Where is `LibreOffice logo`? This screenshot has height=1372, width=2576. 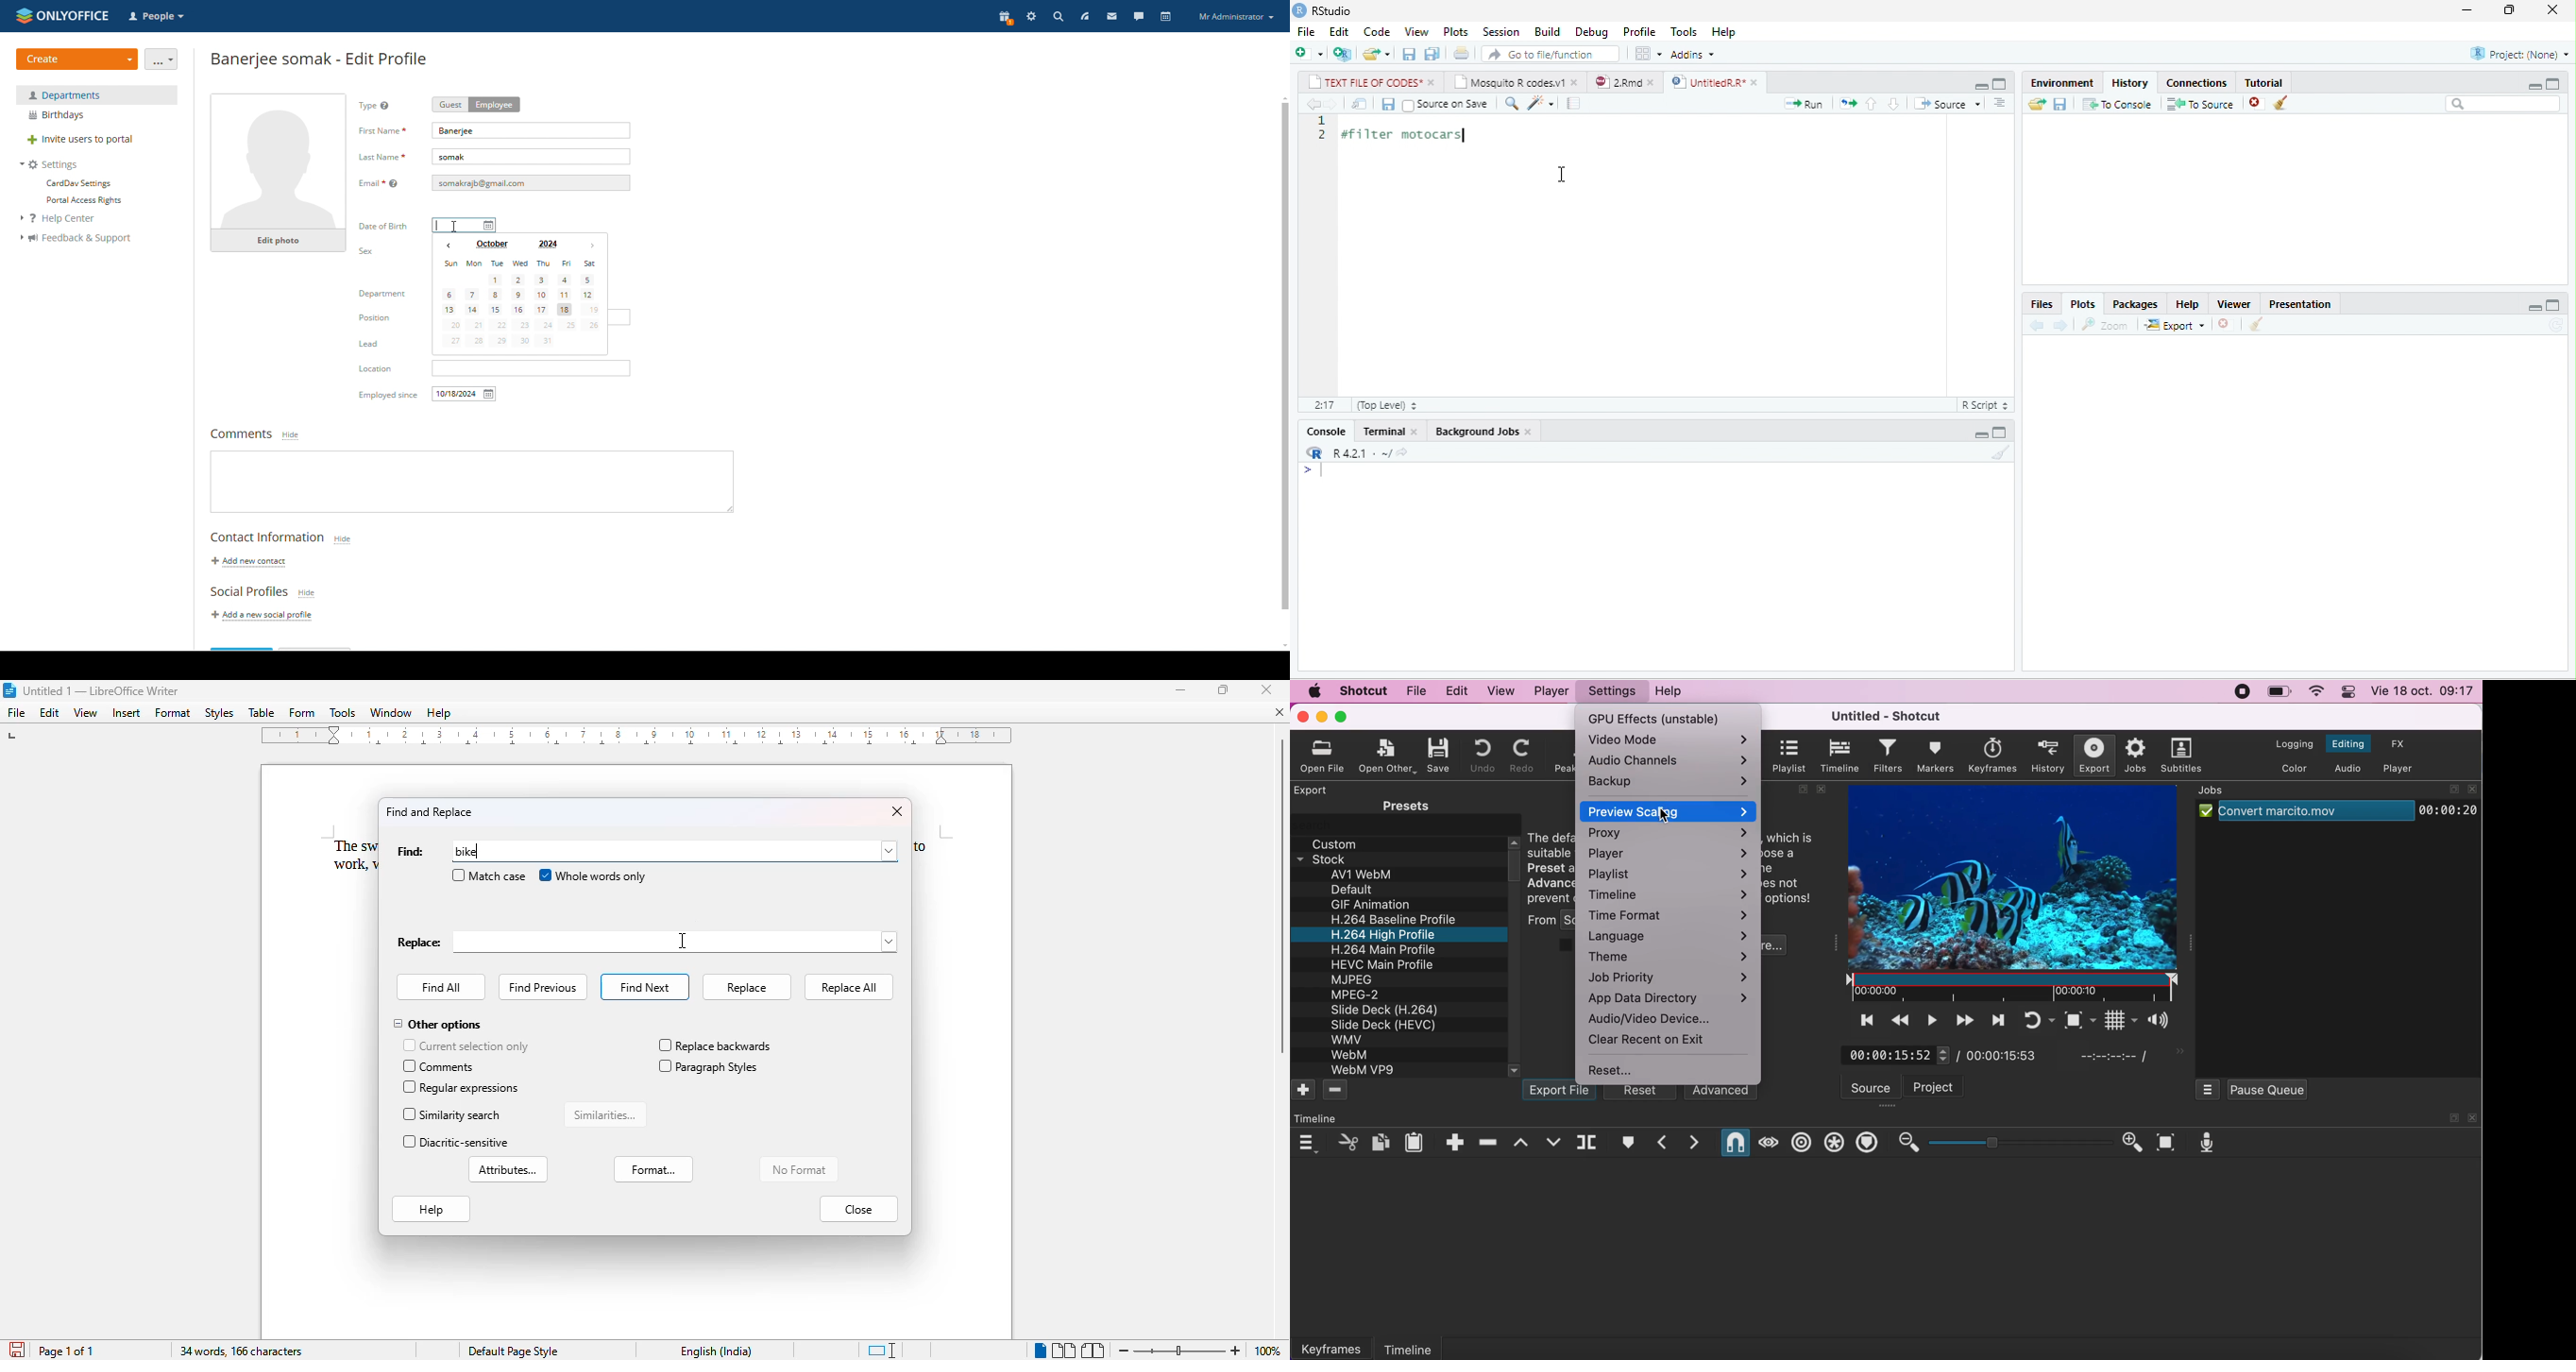 LibreOffice logo is located at coordinates (8, 689).